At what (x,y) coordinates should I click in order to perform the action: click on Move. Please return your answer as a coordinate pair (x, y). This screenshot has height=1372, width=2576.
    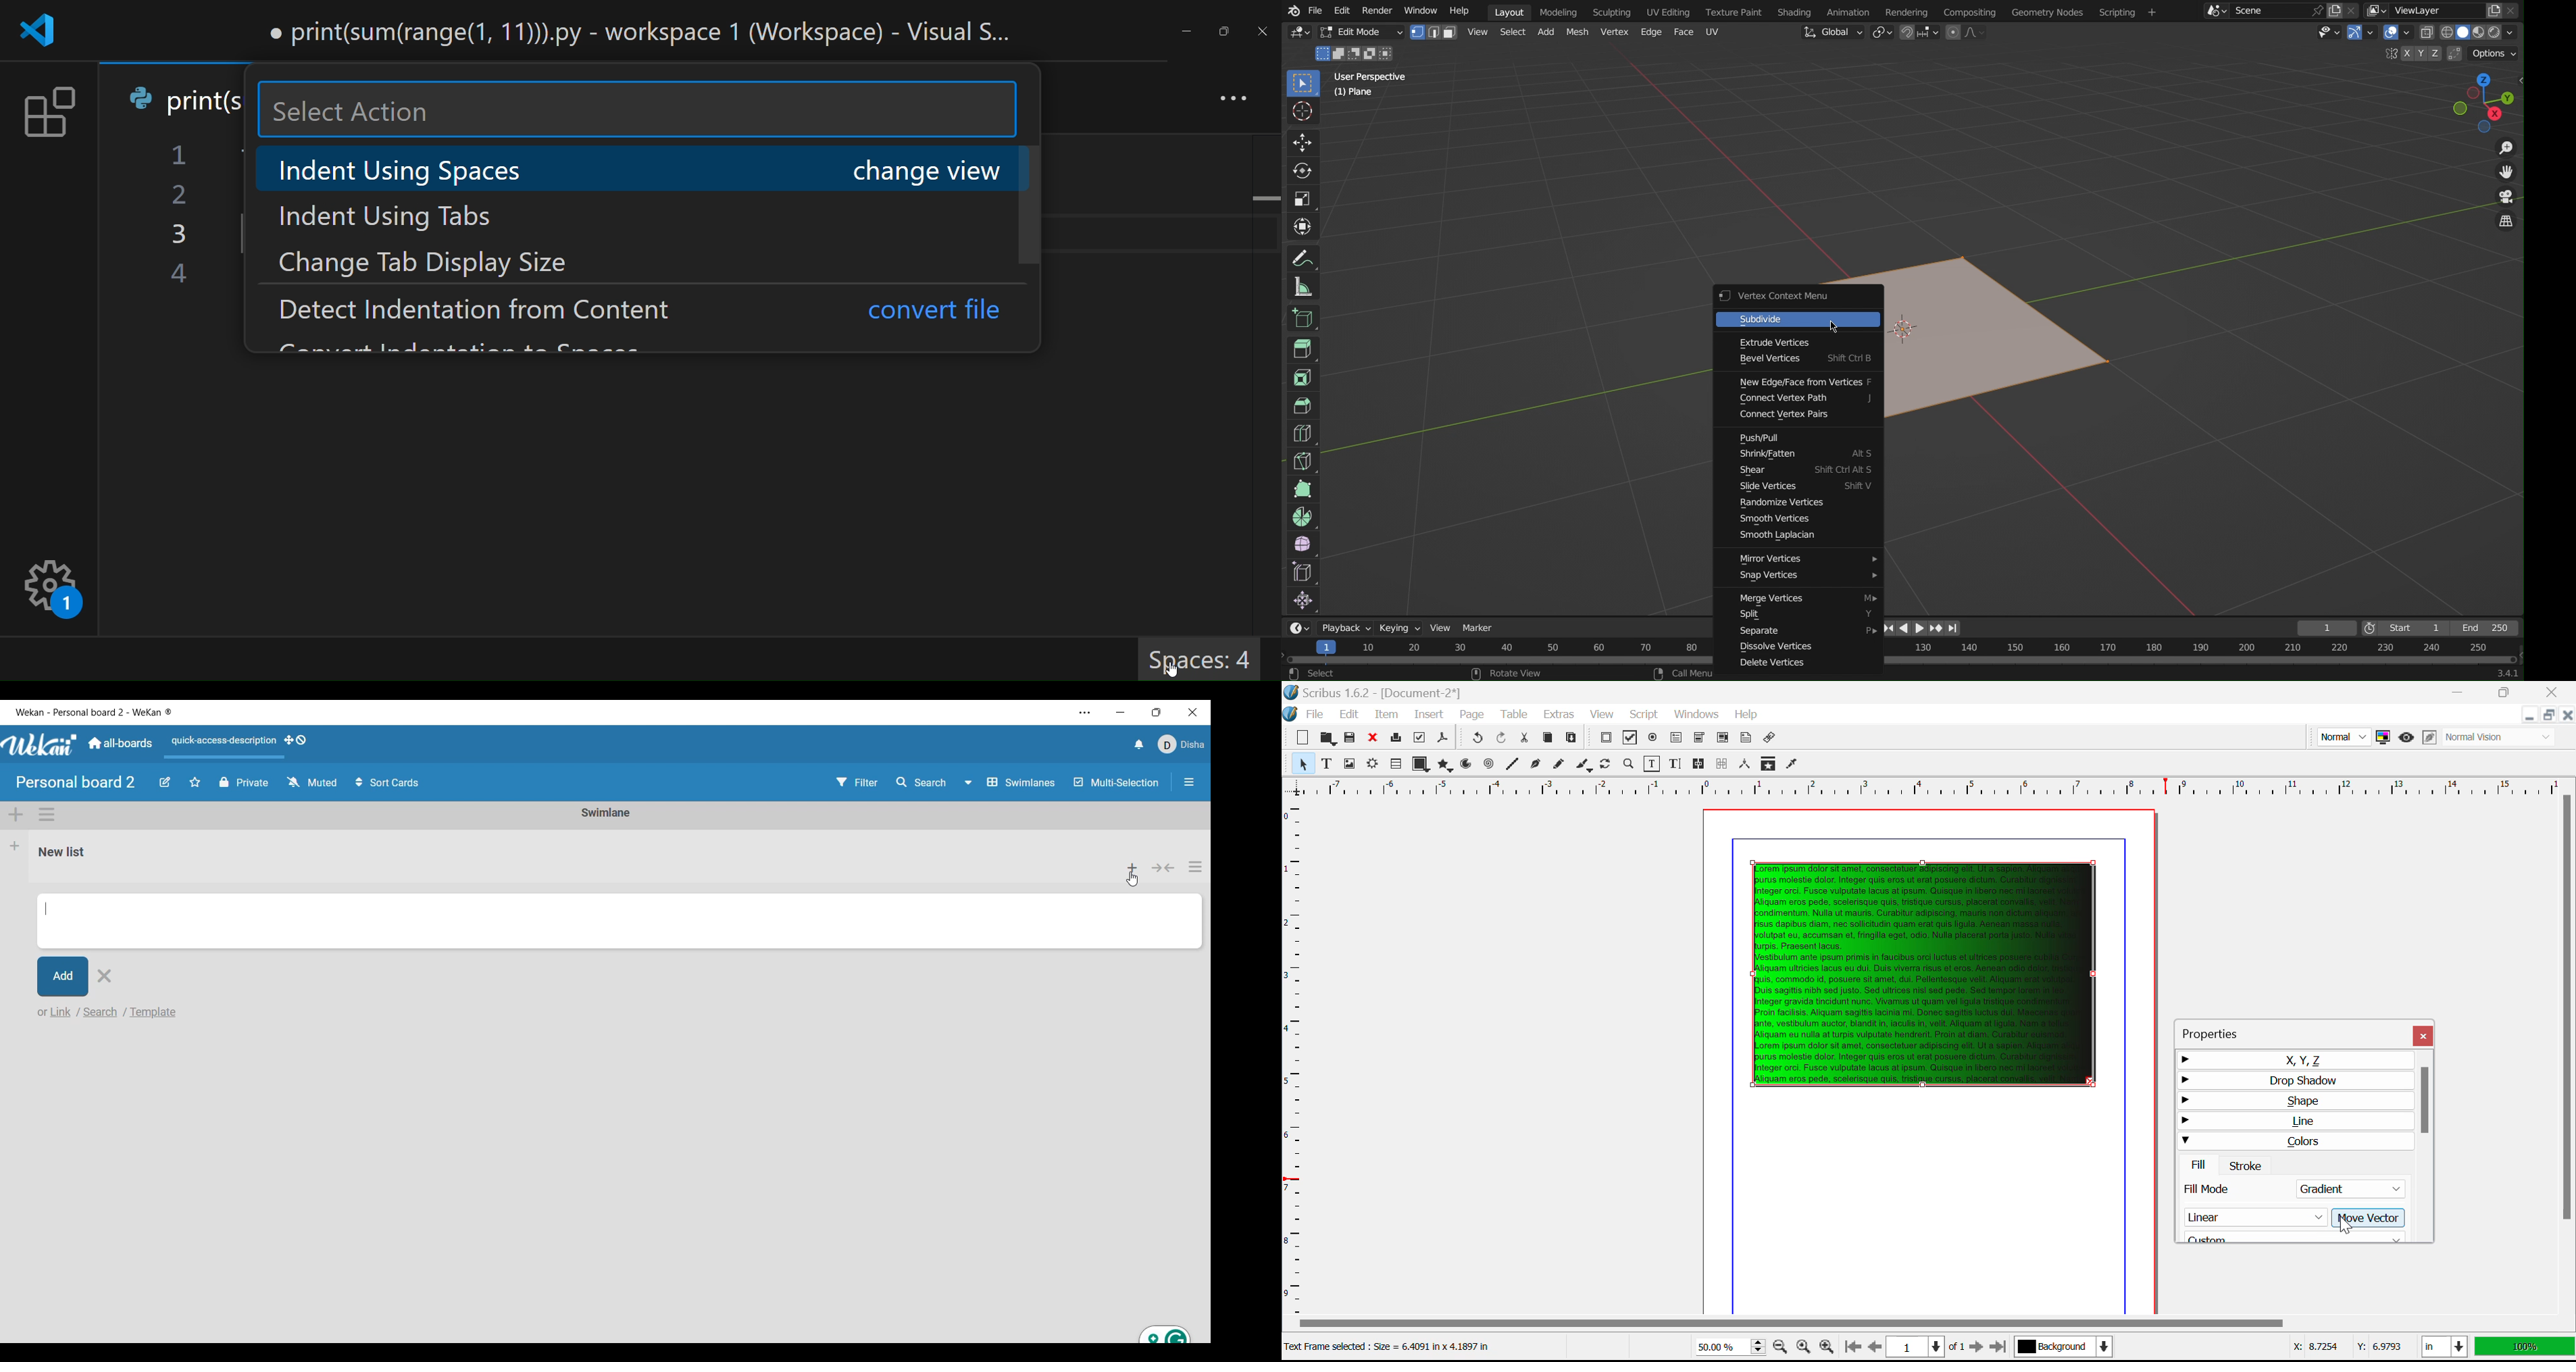
    Looking at the image, I should click on (1302, 143).